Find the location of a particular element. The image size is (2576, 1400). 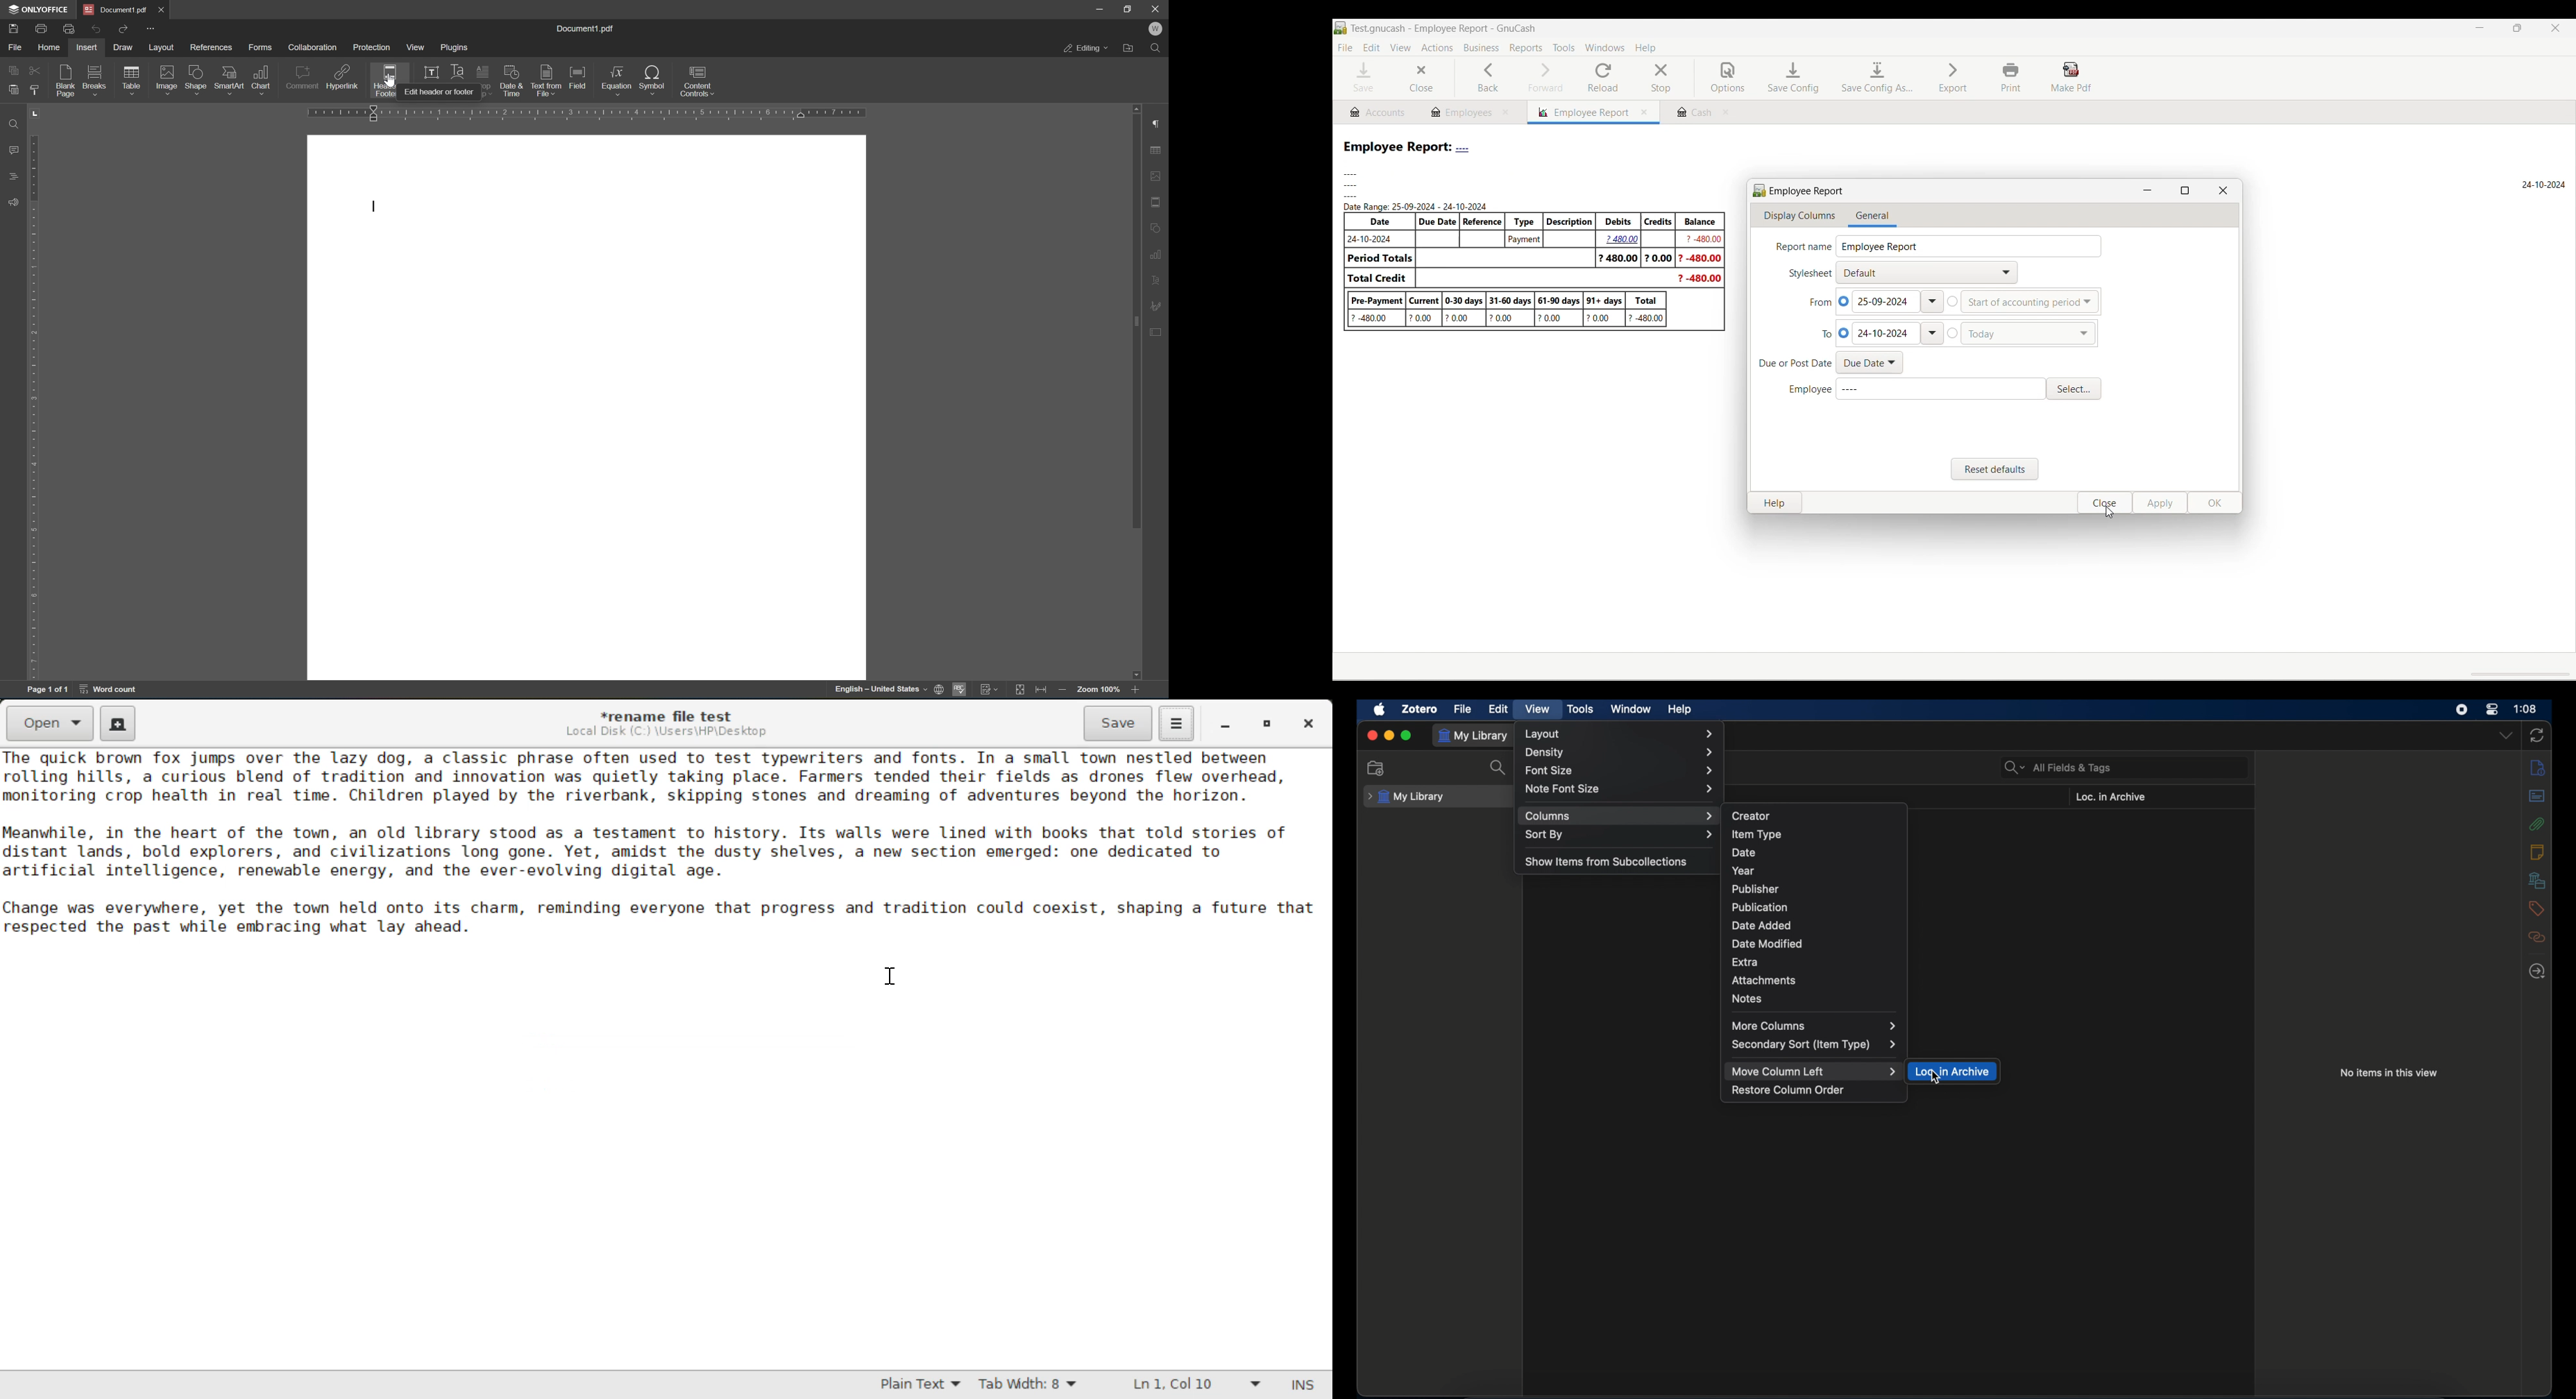

document1.pdf is located at coordinates (588, 28).